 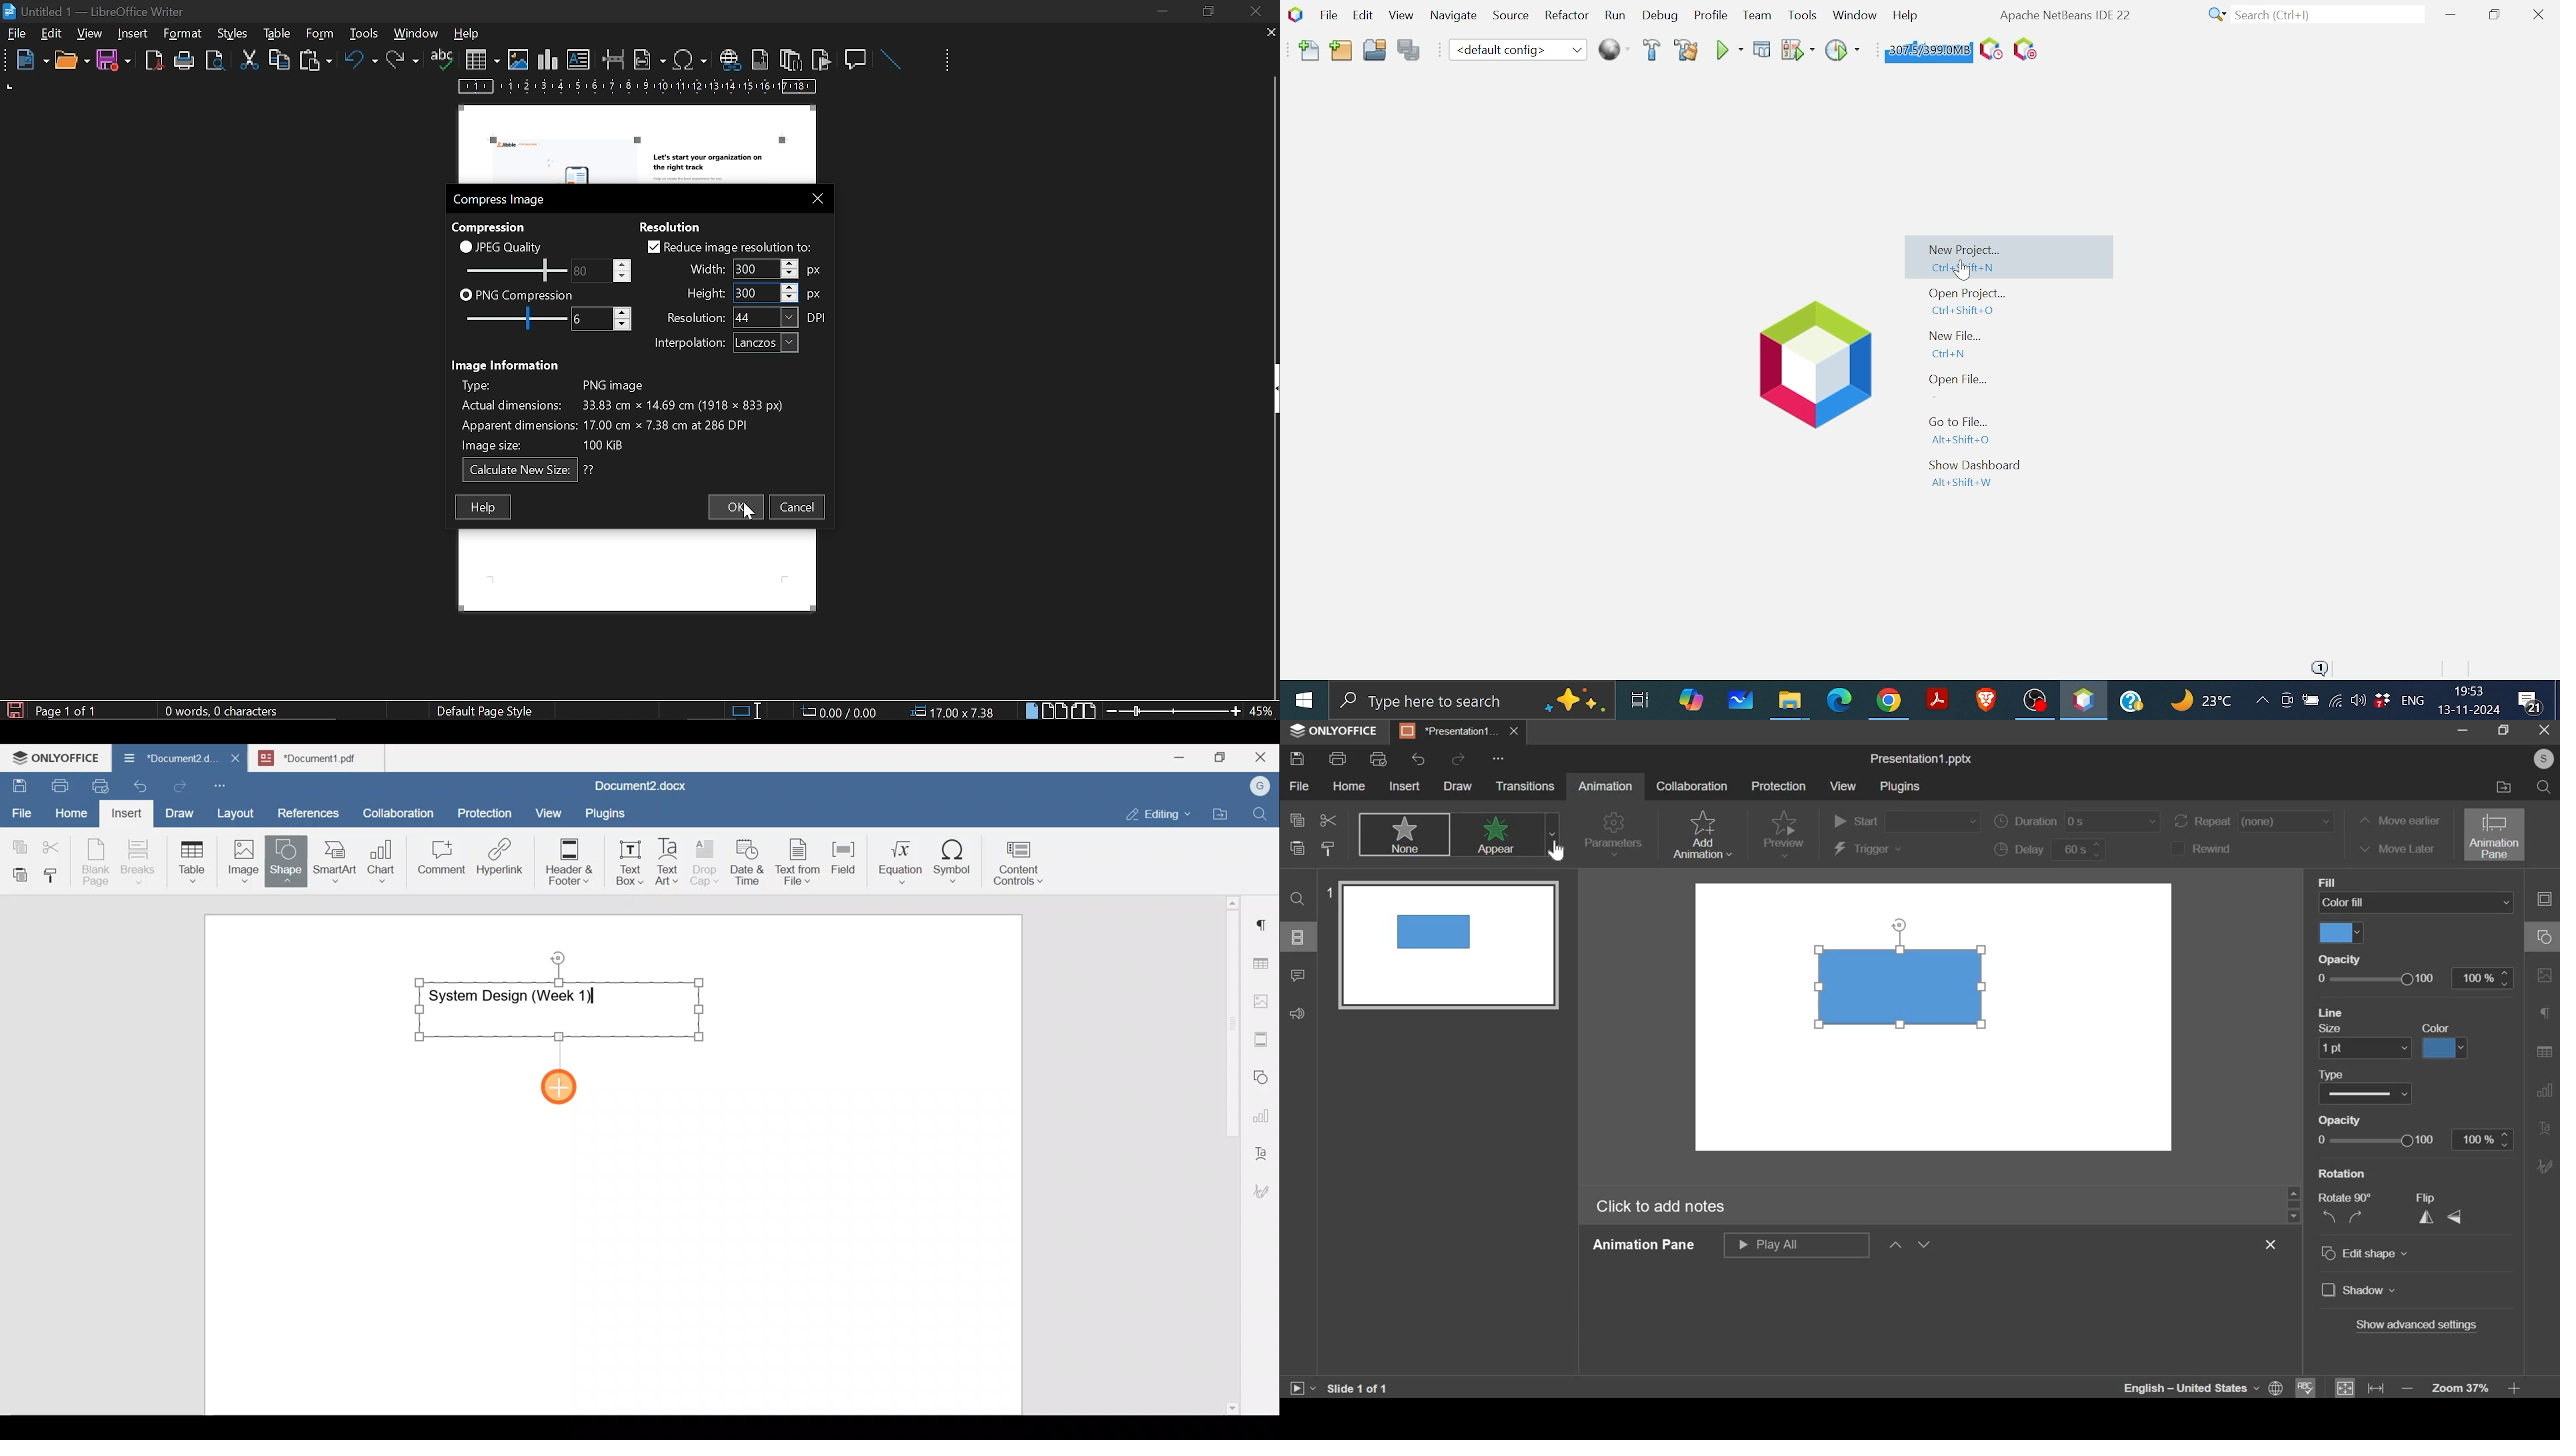 What do you see at coordinates (1895, 1247) in the screenshot?
I see `up` at bounding box center [1895, 1247].